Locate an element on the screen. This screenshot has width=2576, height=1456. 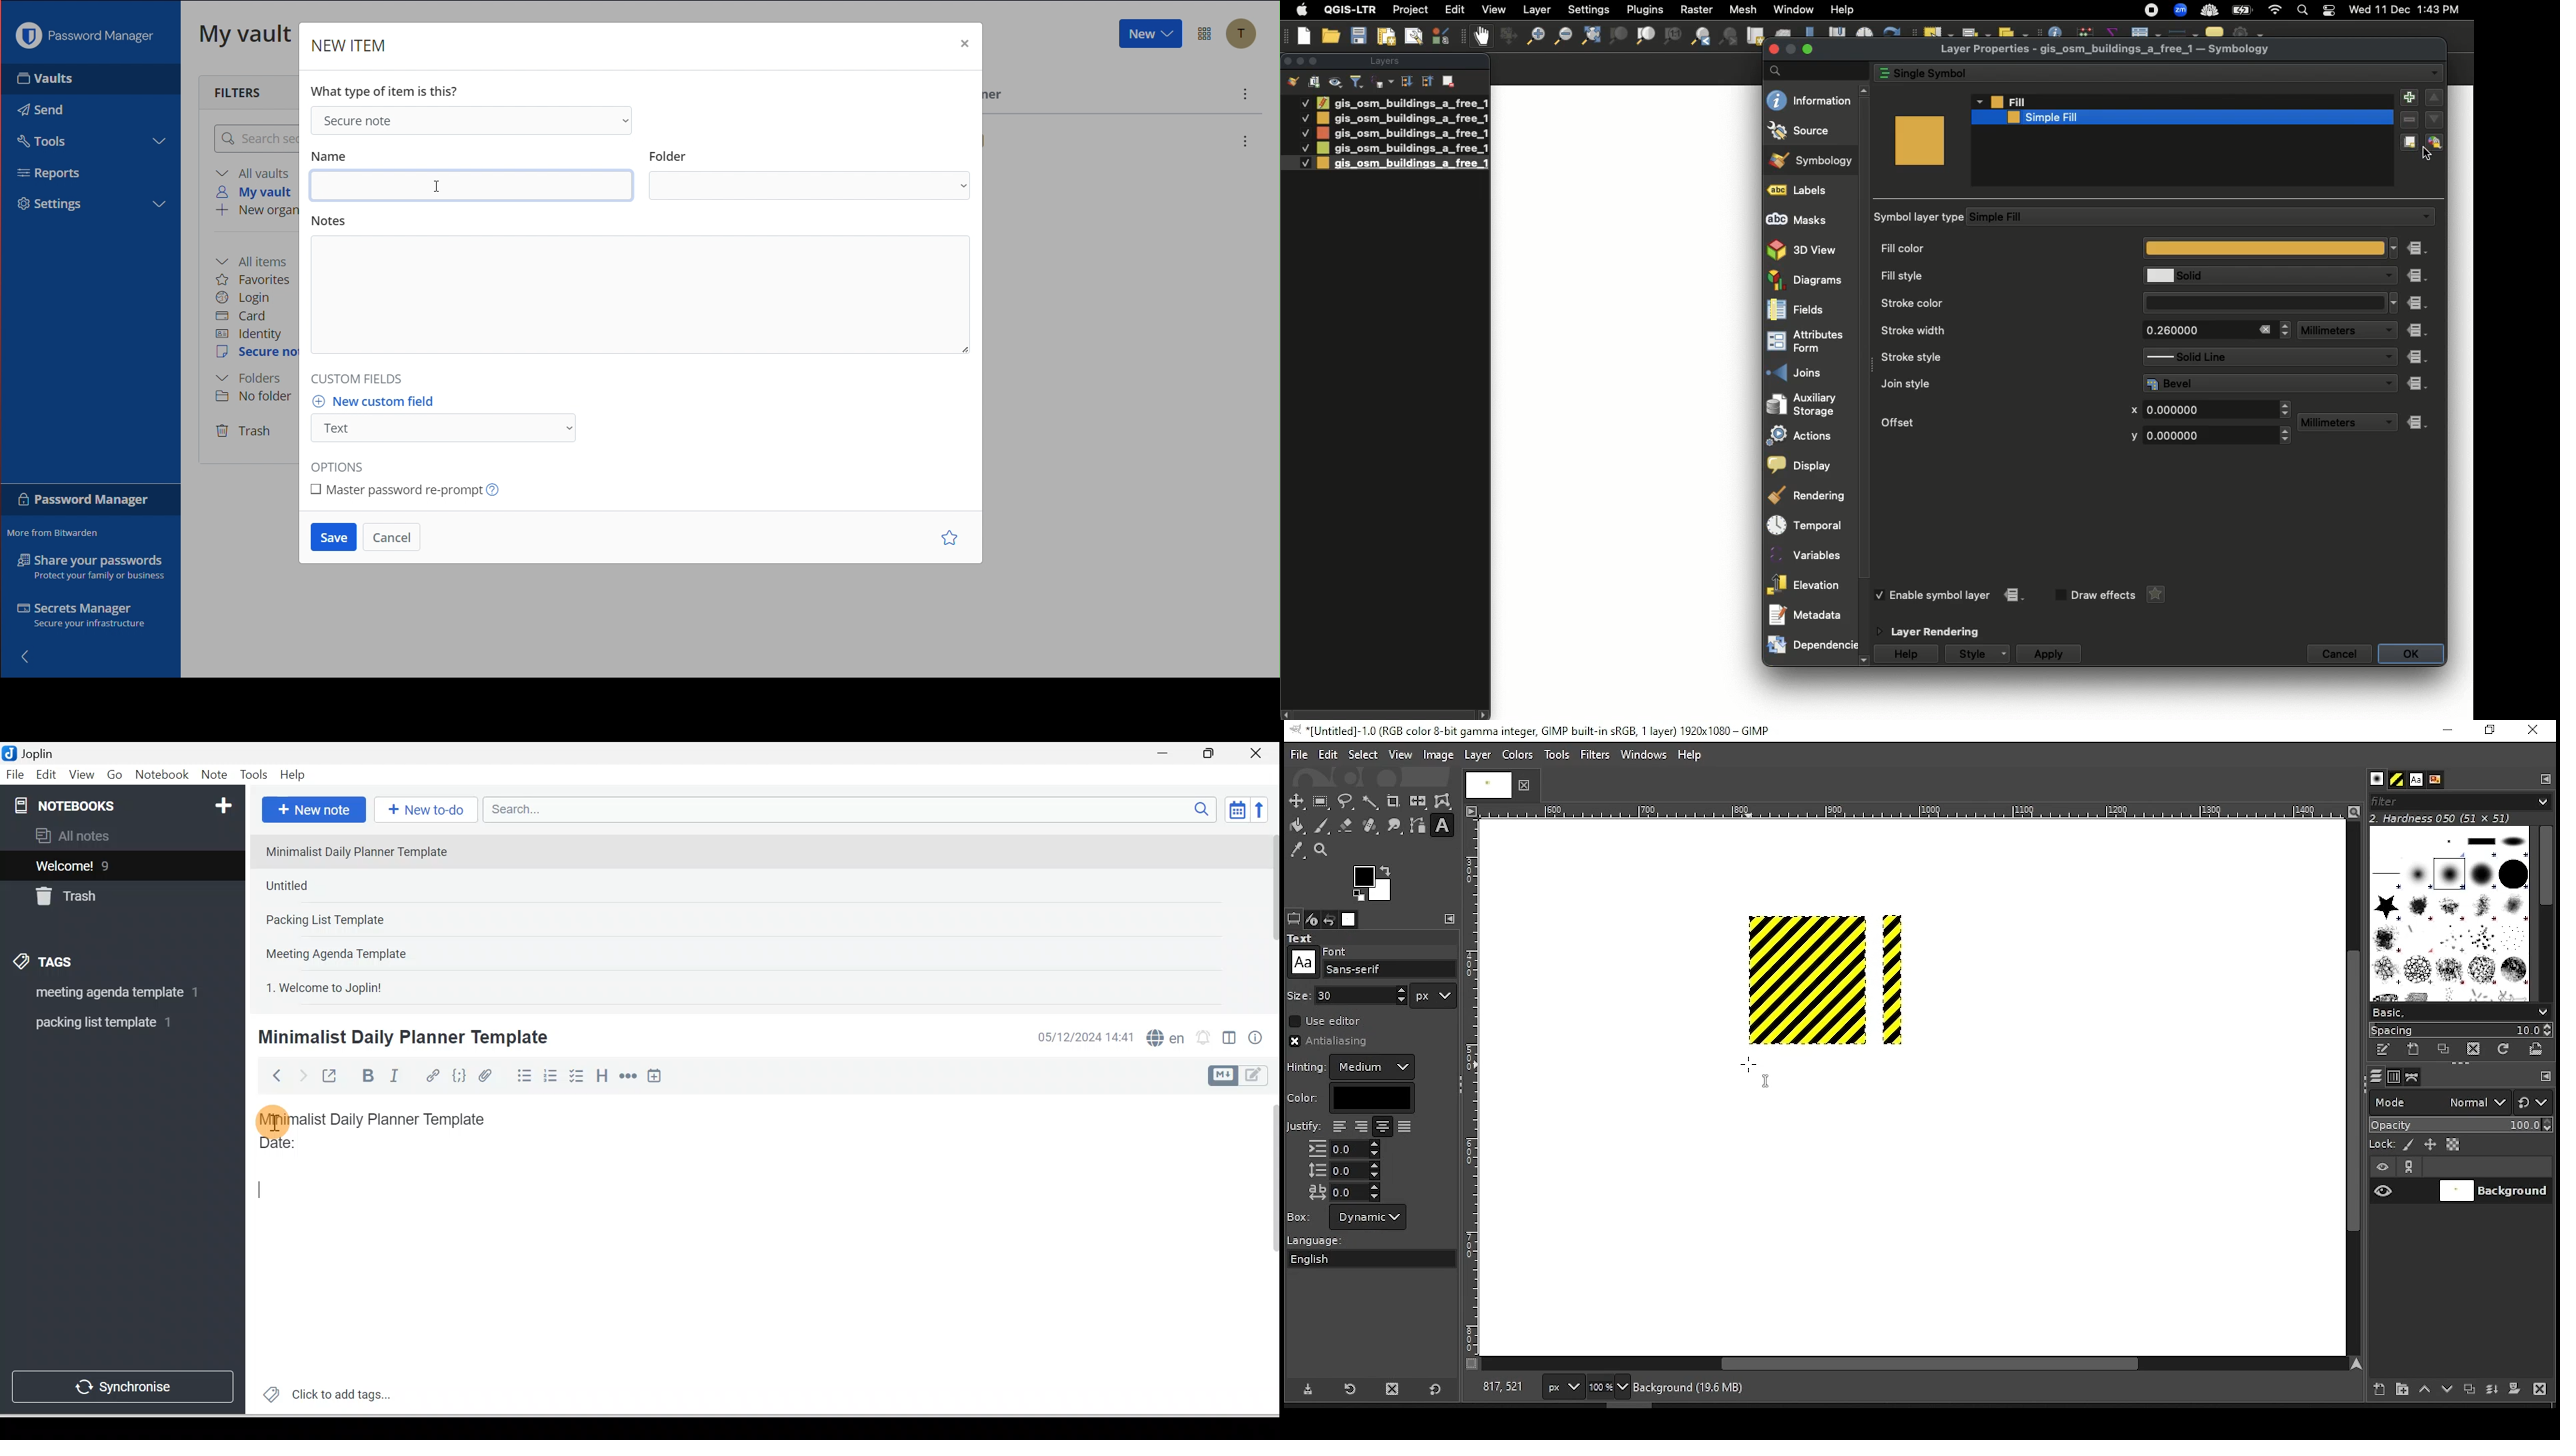
Code is located at coordinates (459, 1077).